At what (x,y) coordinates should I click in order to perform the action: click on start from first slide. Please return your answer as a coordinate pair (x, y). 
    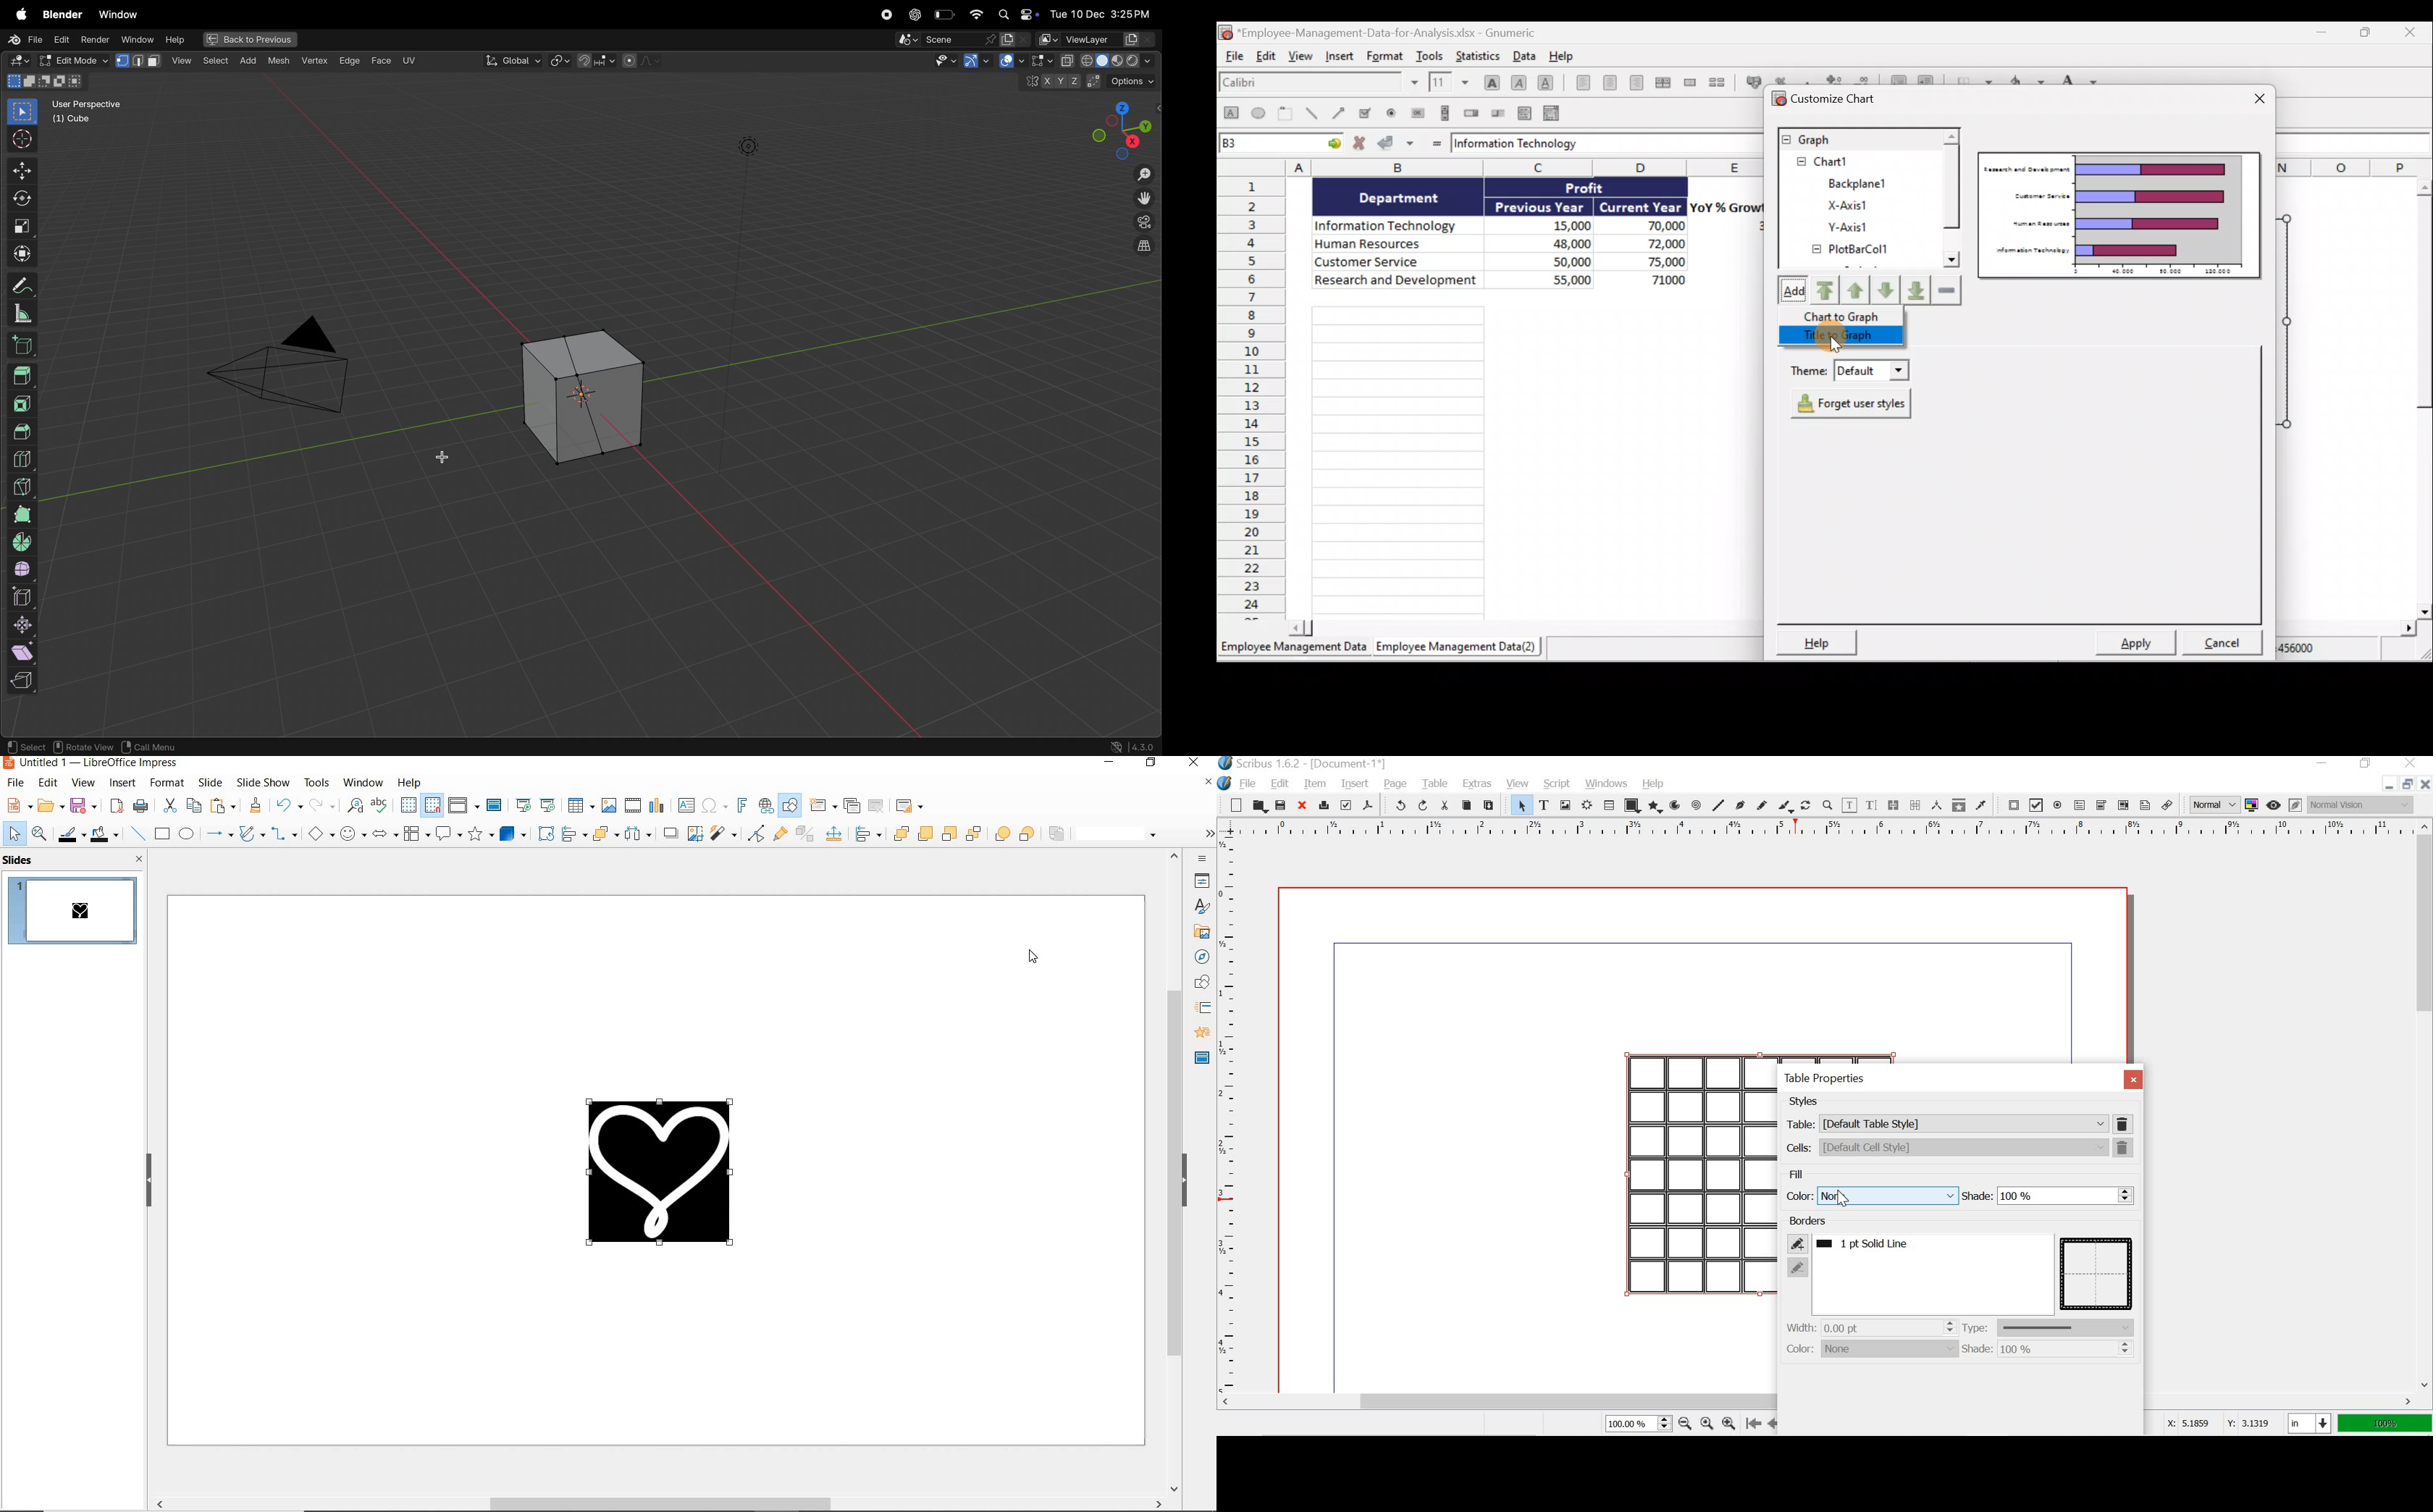
    Looking at the image, I should click on (523, 805).